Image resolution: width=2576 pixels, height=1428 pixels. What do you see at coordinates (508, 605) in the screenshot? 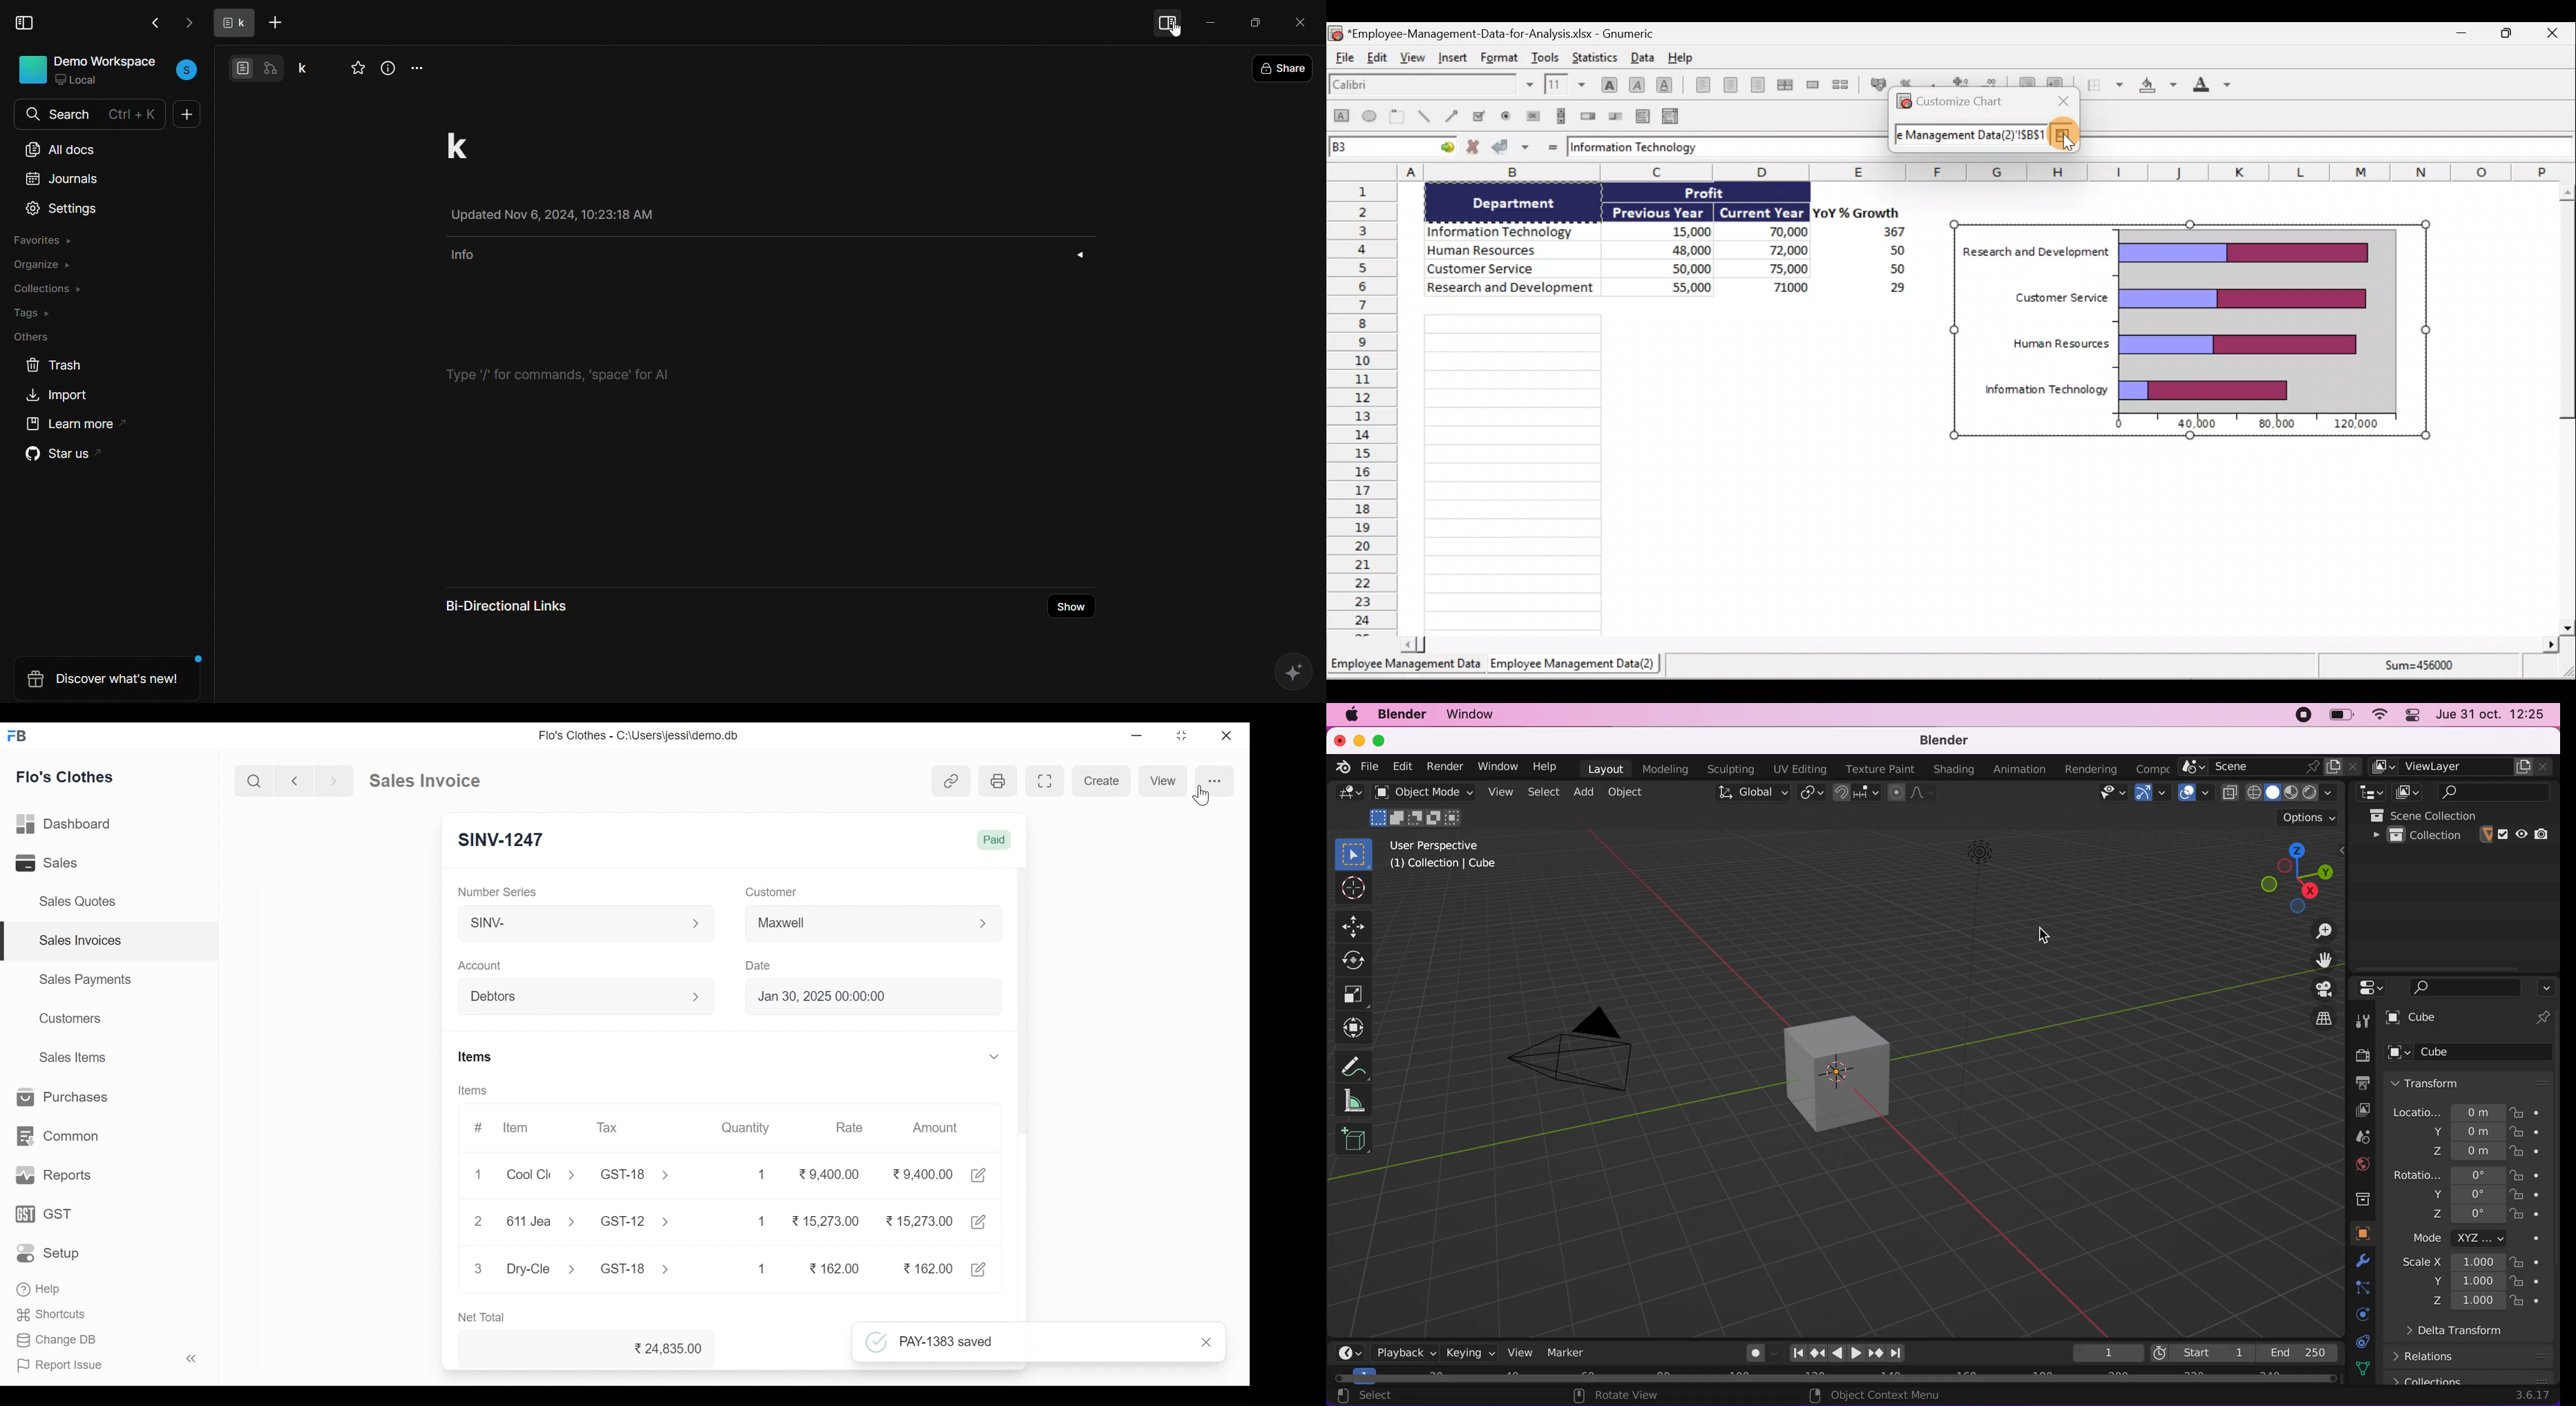
I see `bi-directional links` at bounding box center [508, 605].